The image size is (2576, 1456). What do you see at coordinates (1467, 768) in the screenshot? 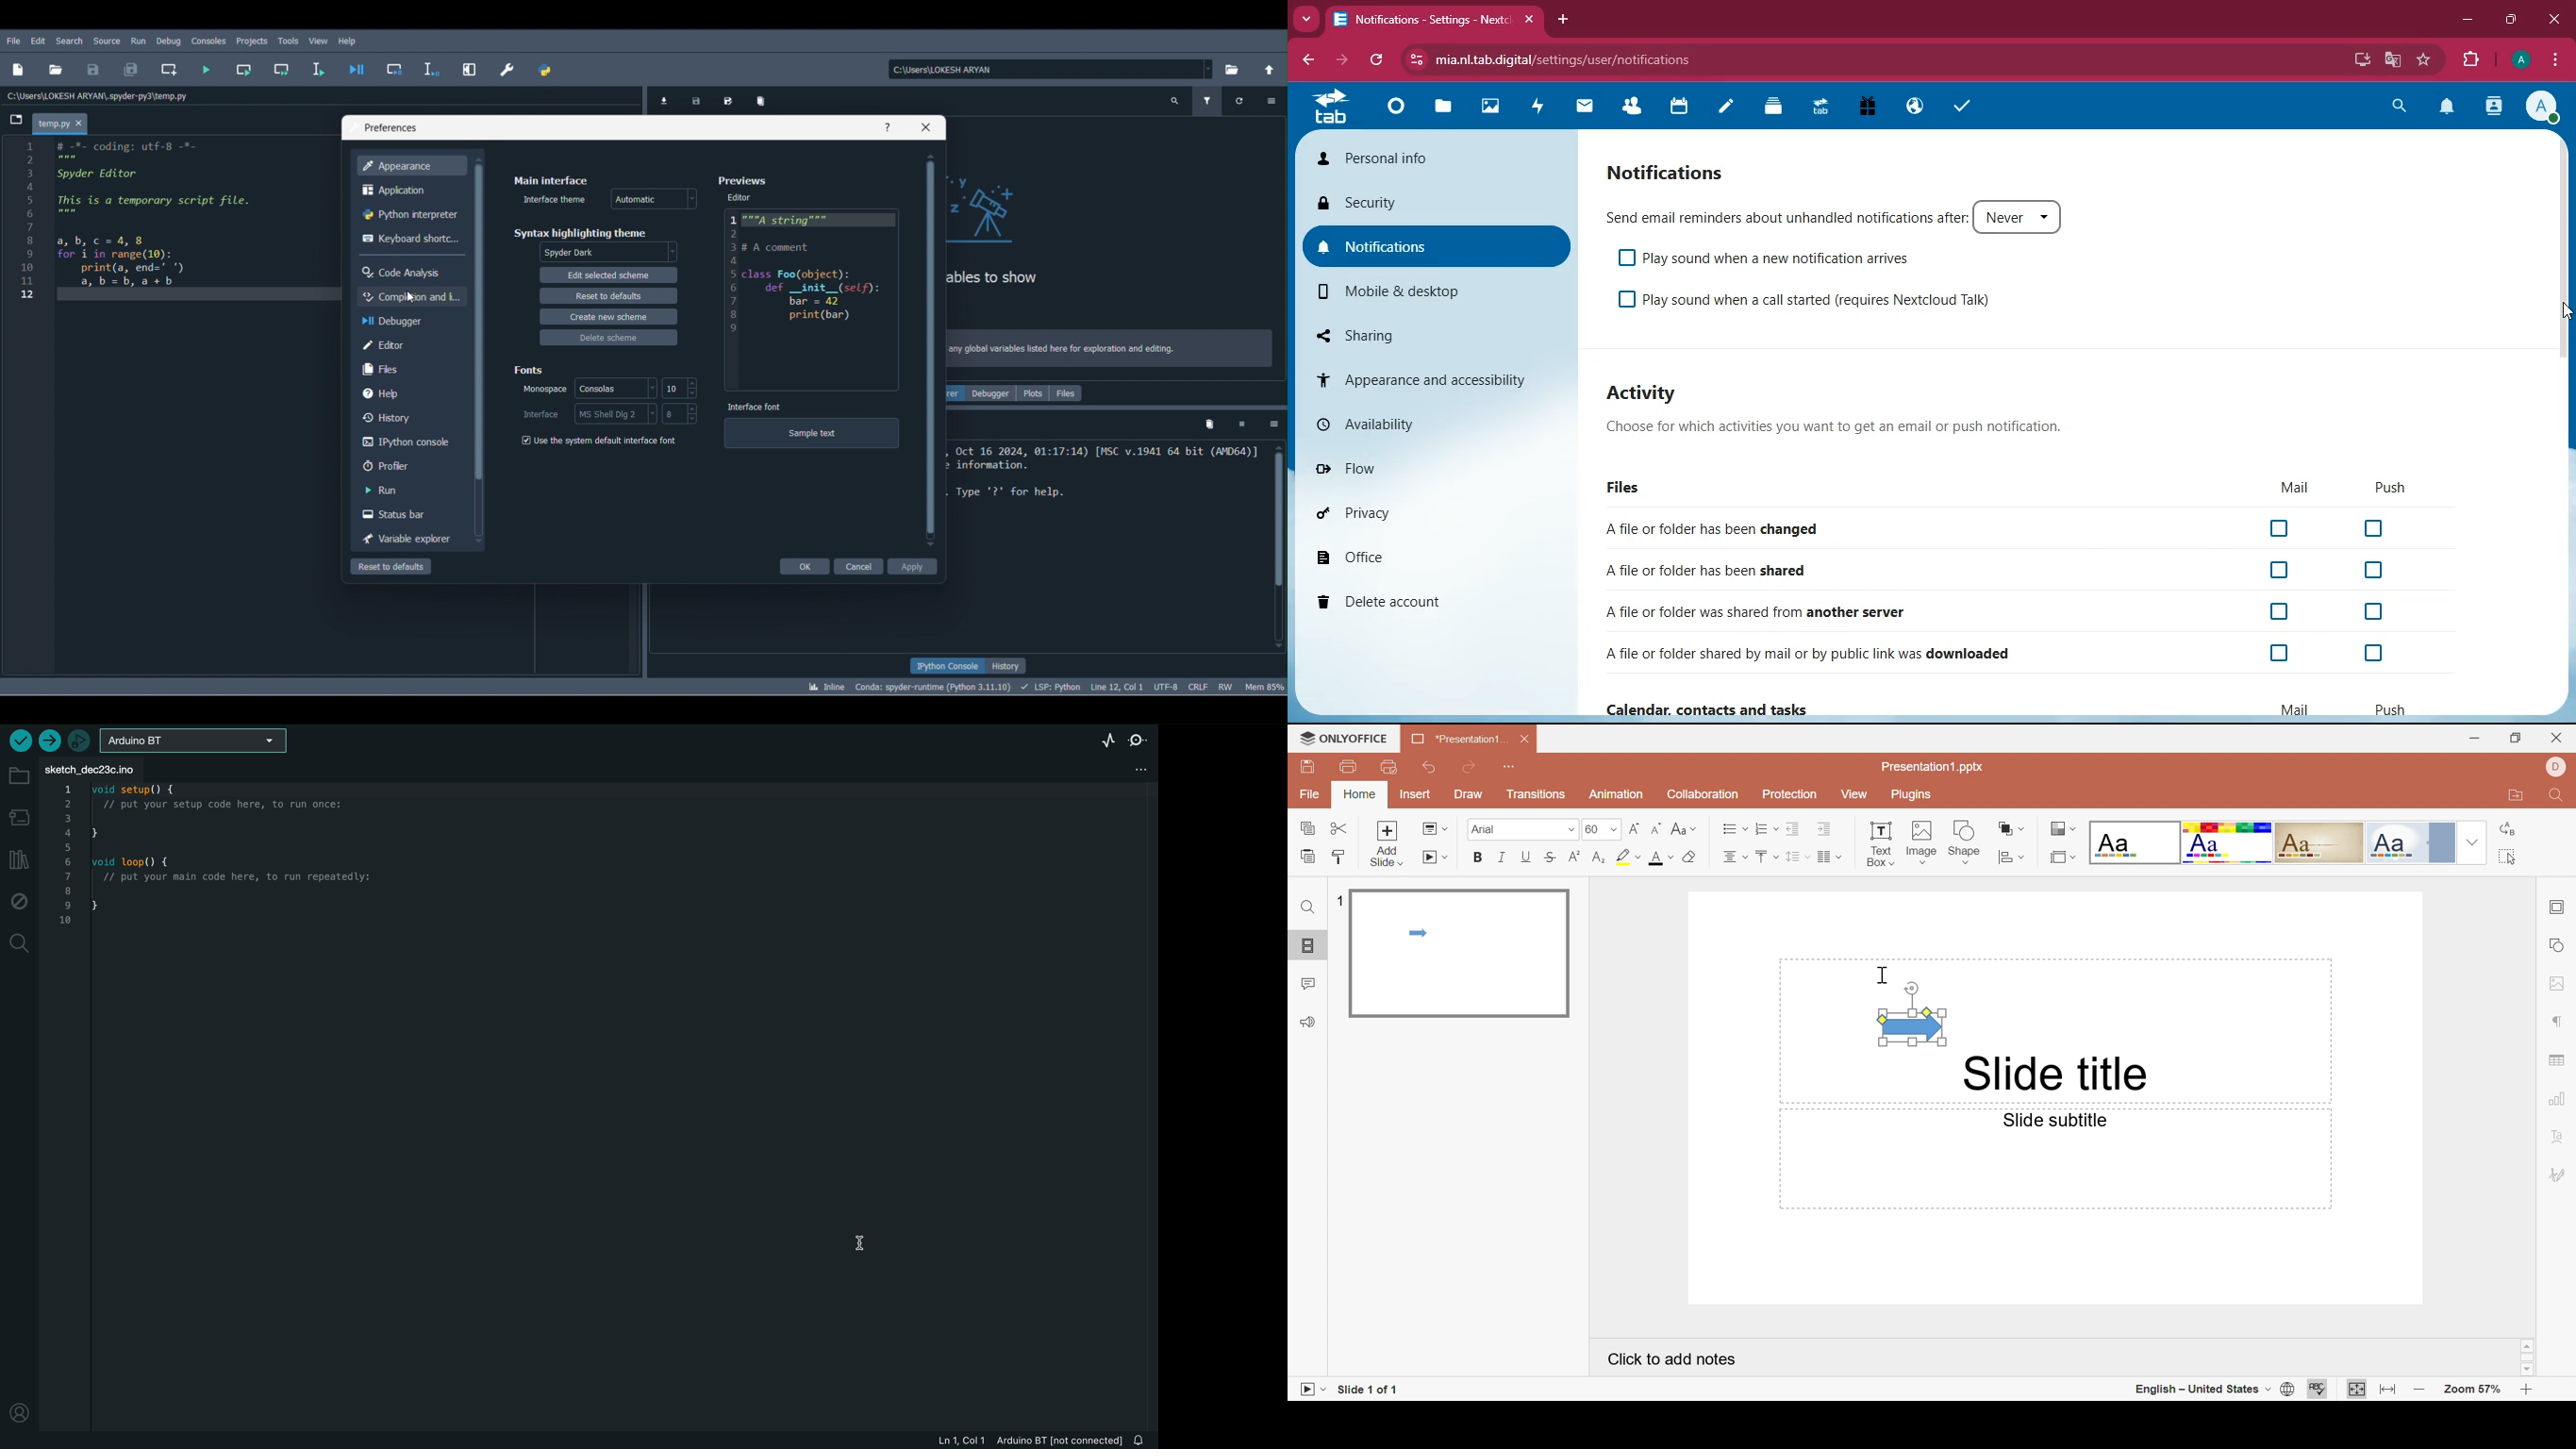
I see `Redo` at bounding box center [1467, 768].